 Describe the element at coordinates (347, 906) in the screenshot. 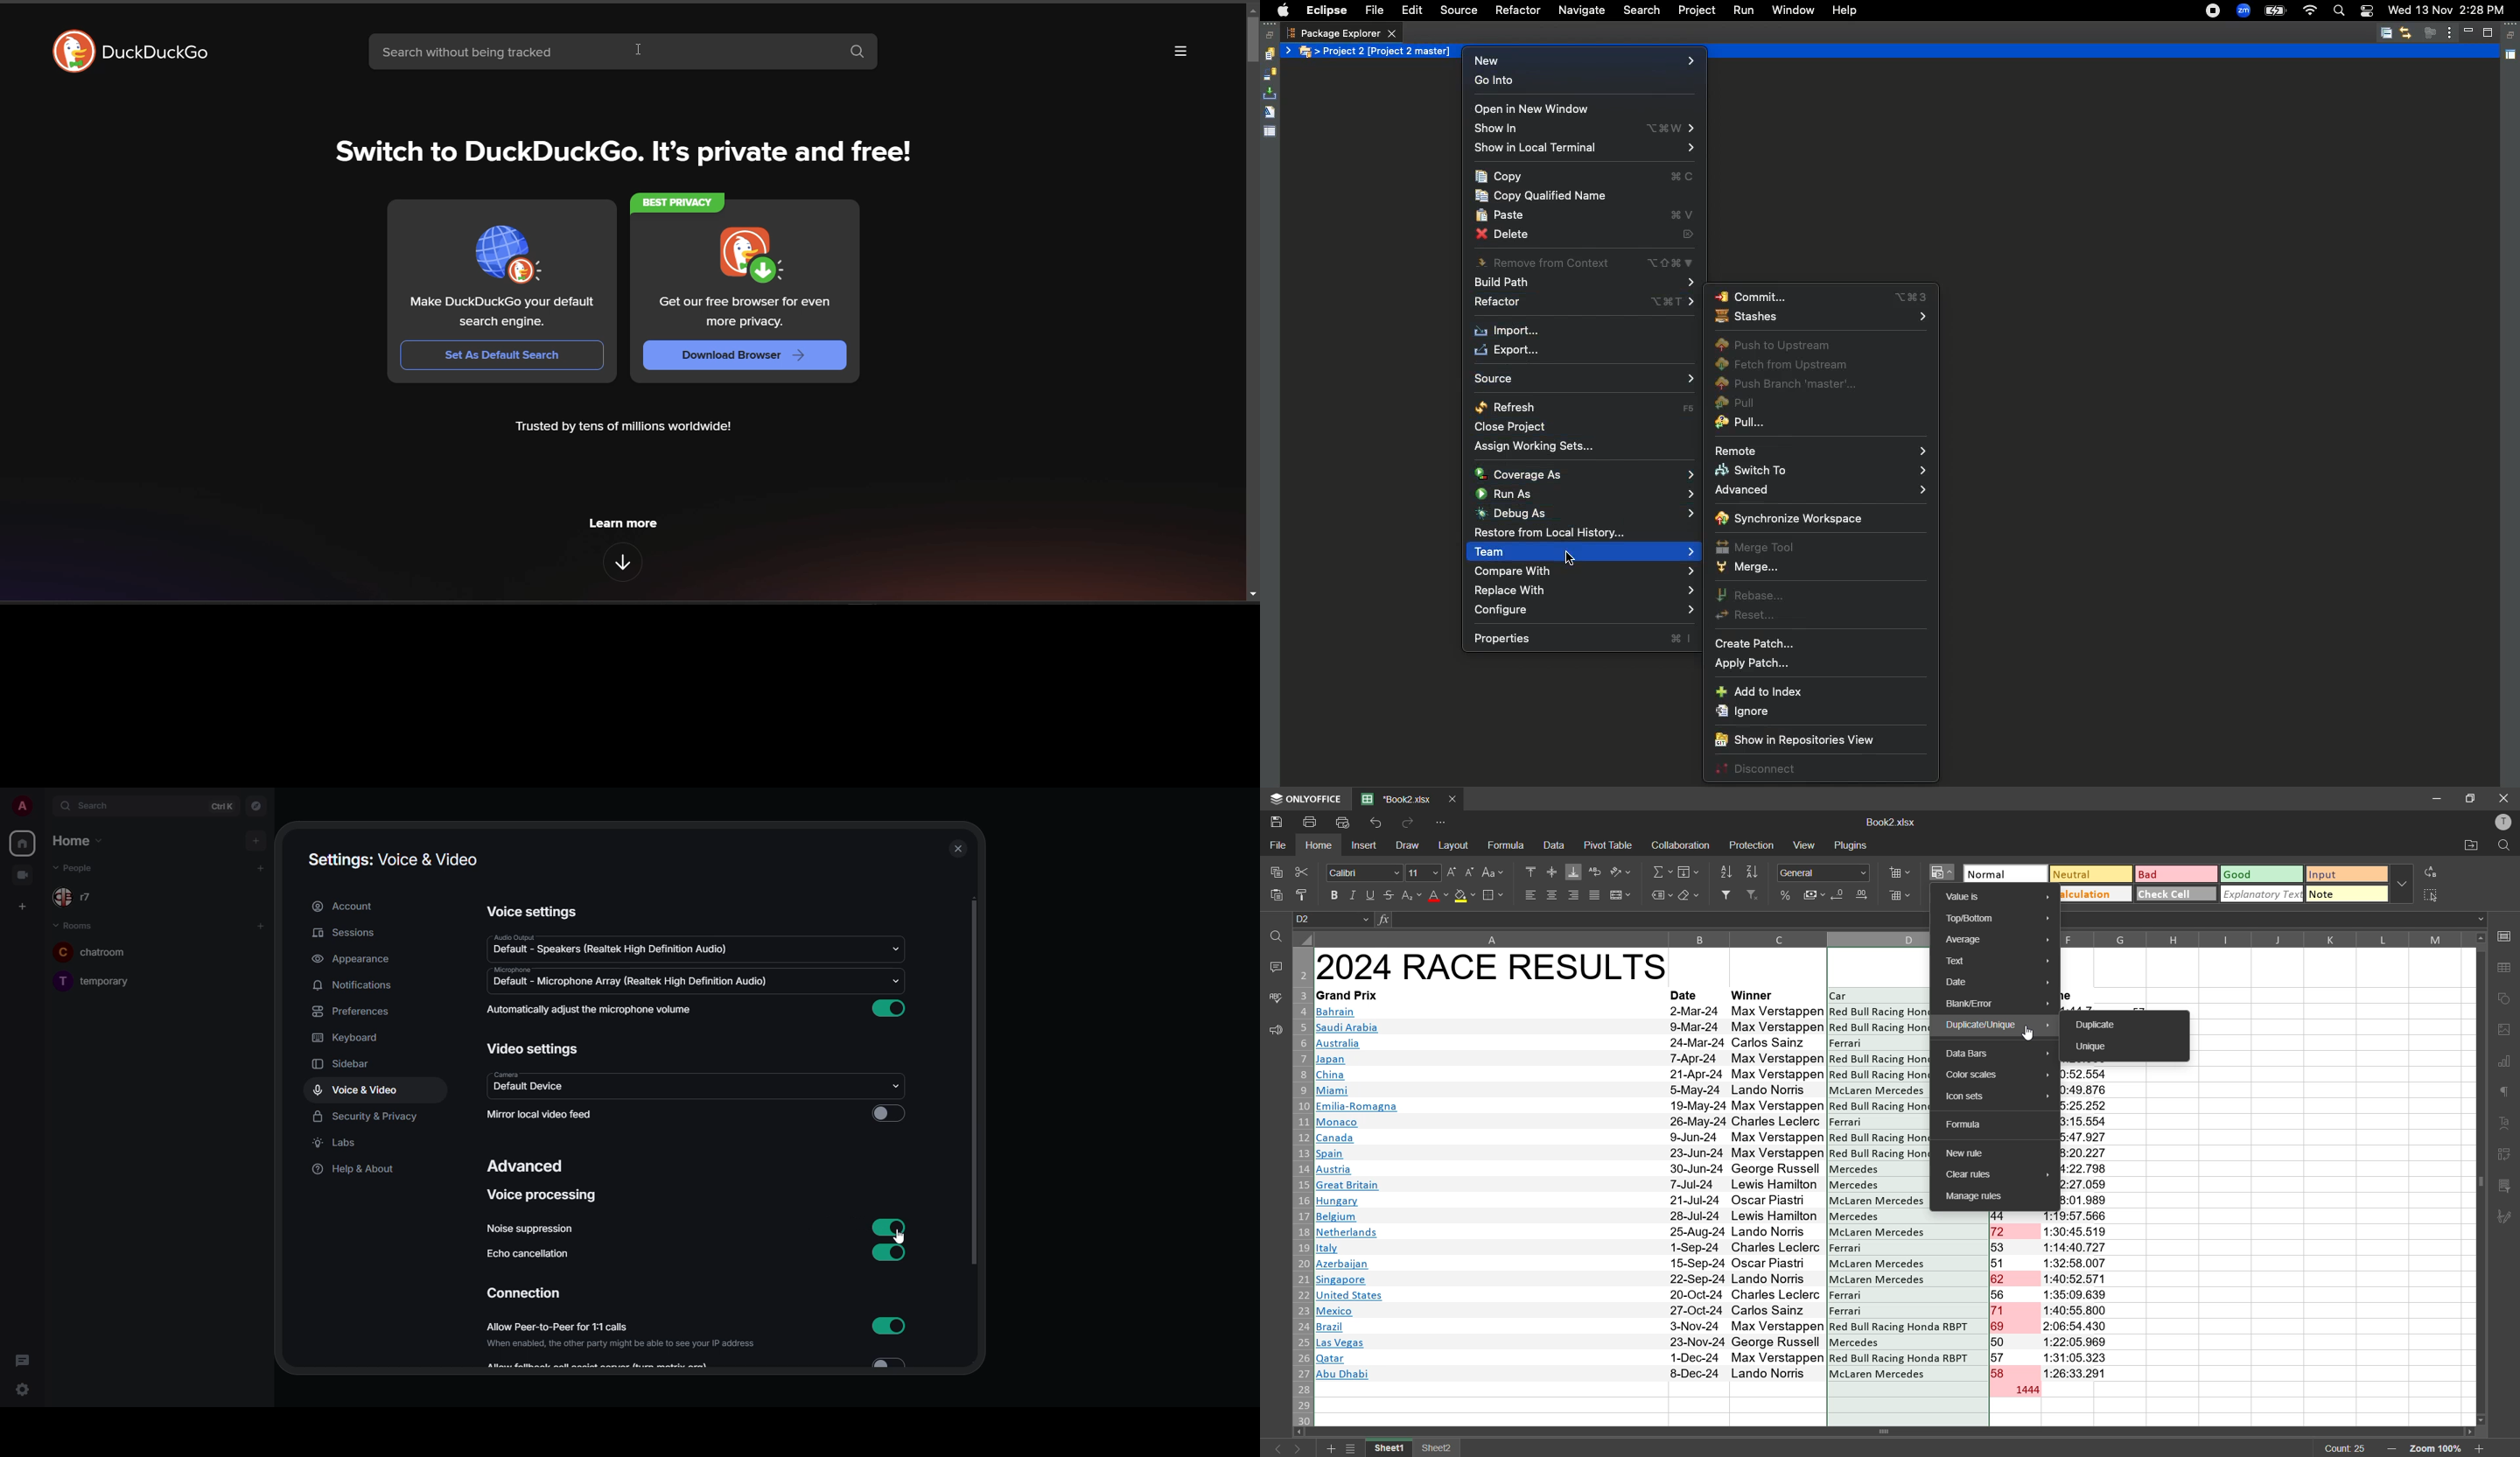

I see `account` at that location.